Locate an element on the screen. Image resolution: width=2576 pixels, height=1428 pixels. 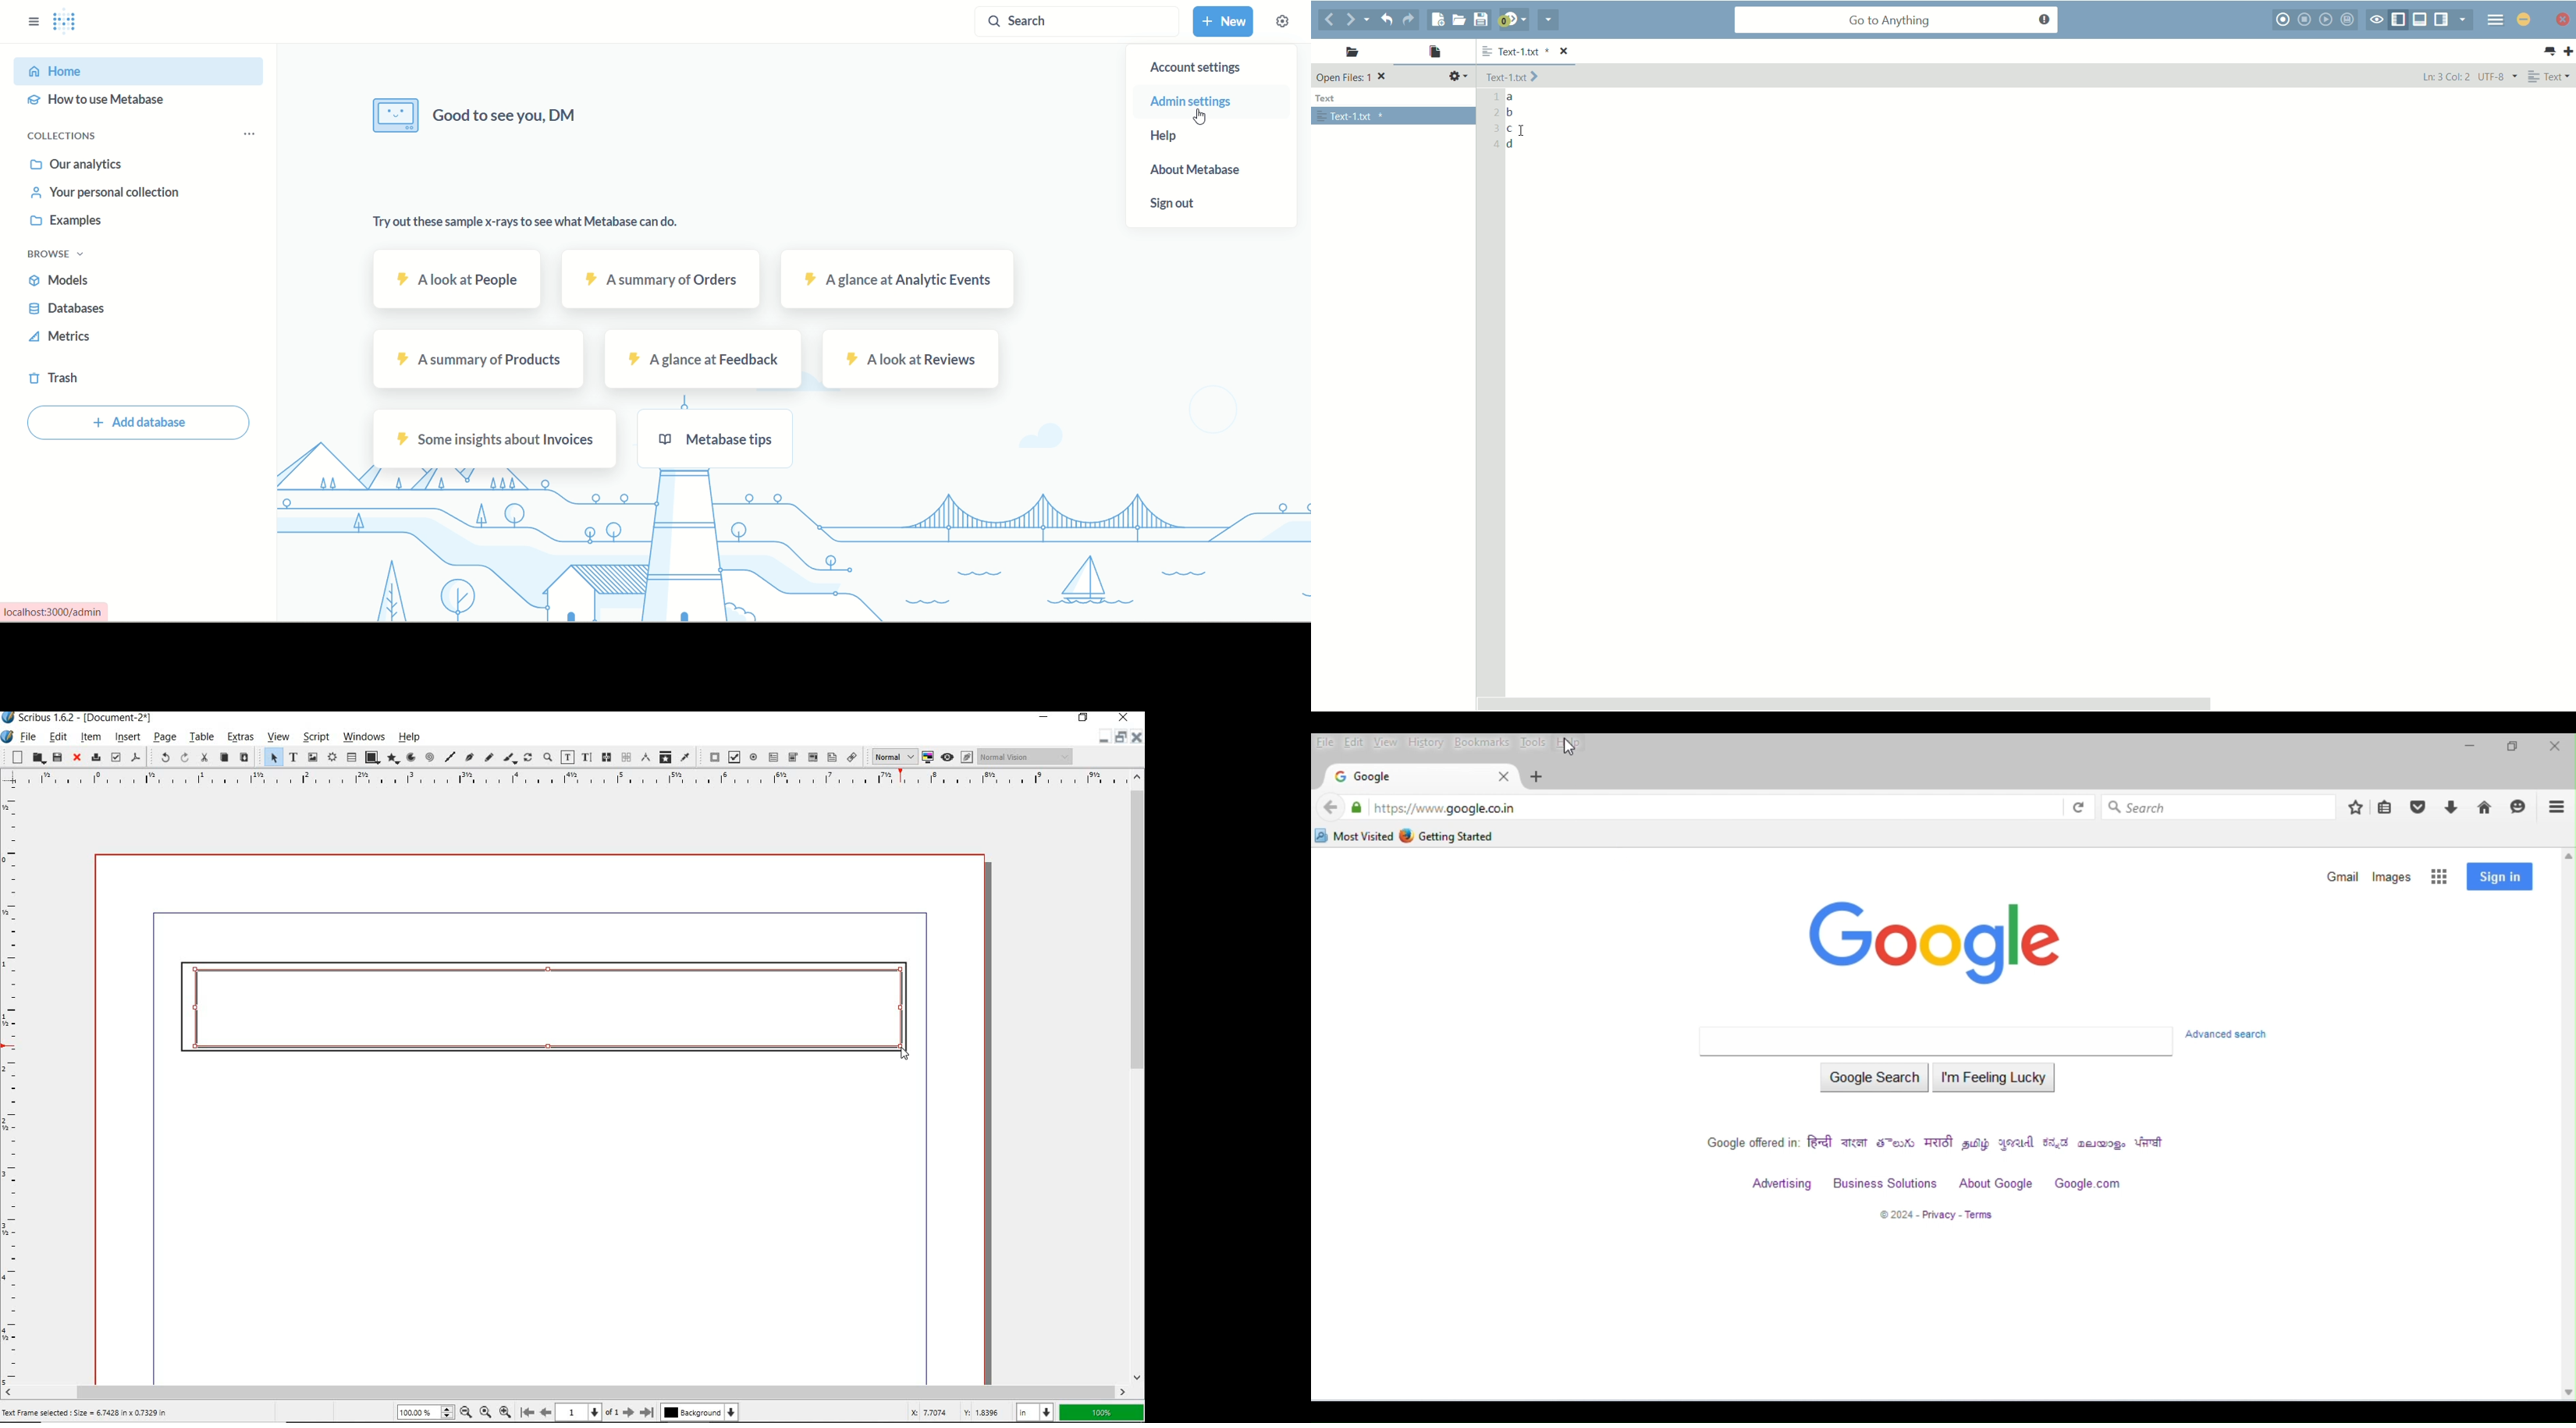
minimize is located at coordinates (1102, 741).